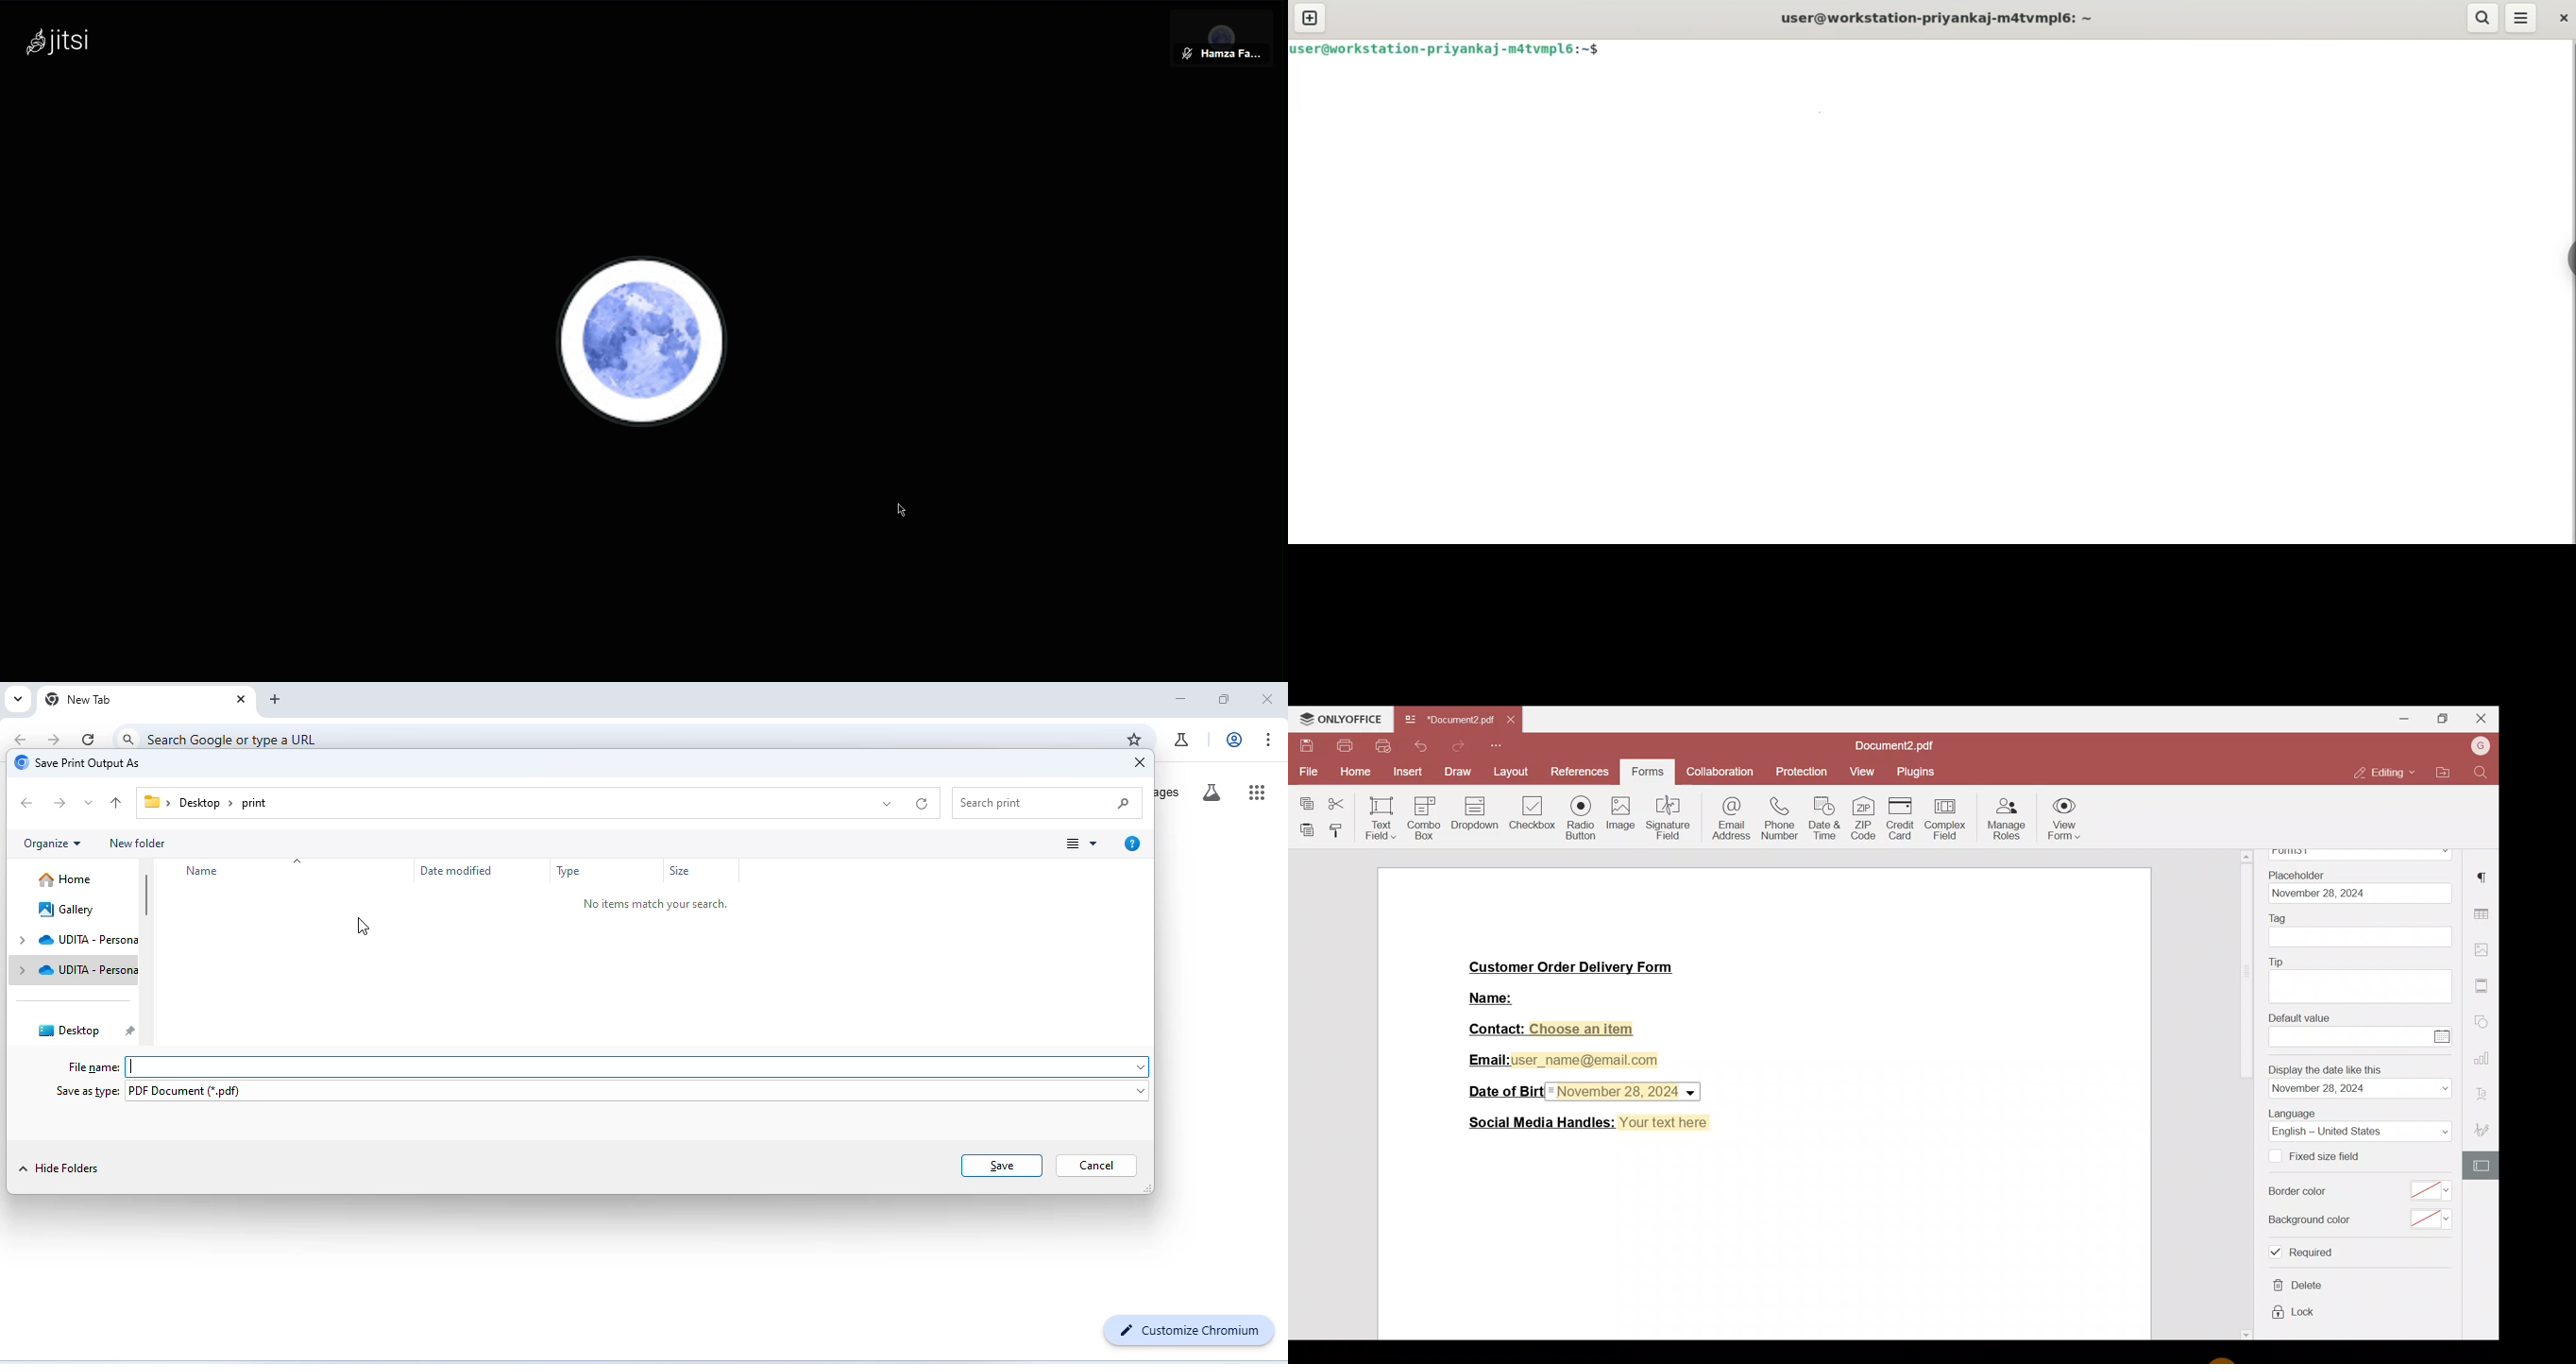 The height and width of the screenshot is (1372, 2576). Describe the element at coordinates (1670, 816) in the screenshot. I see `Signature field` at that location.